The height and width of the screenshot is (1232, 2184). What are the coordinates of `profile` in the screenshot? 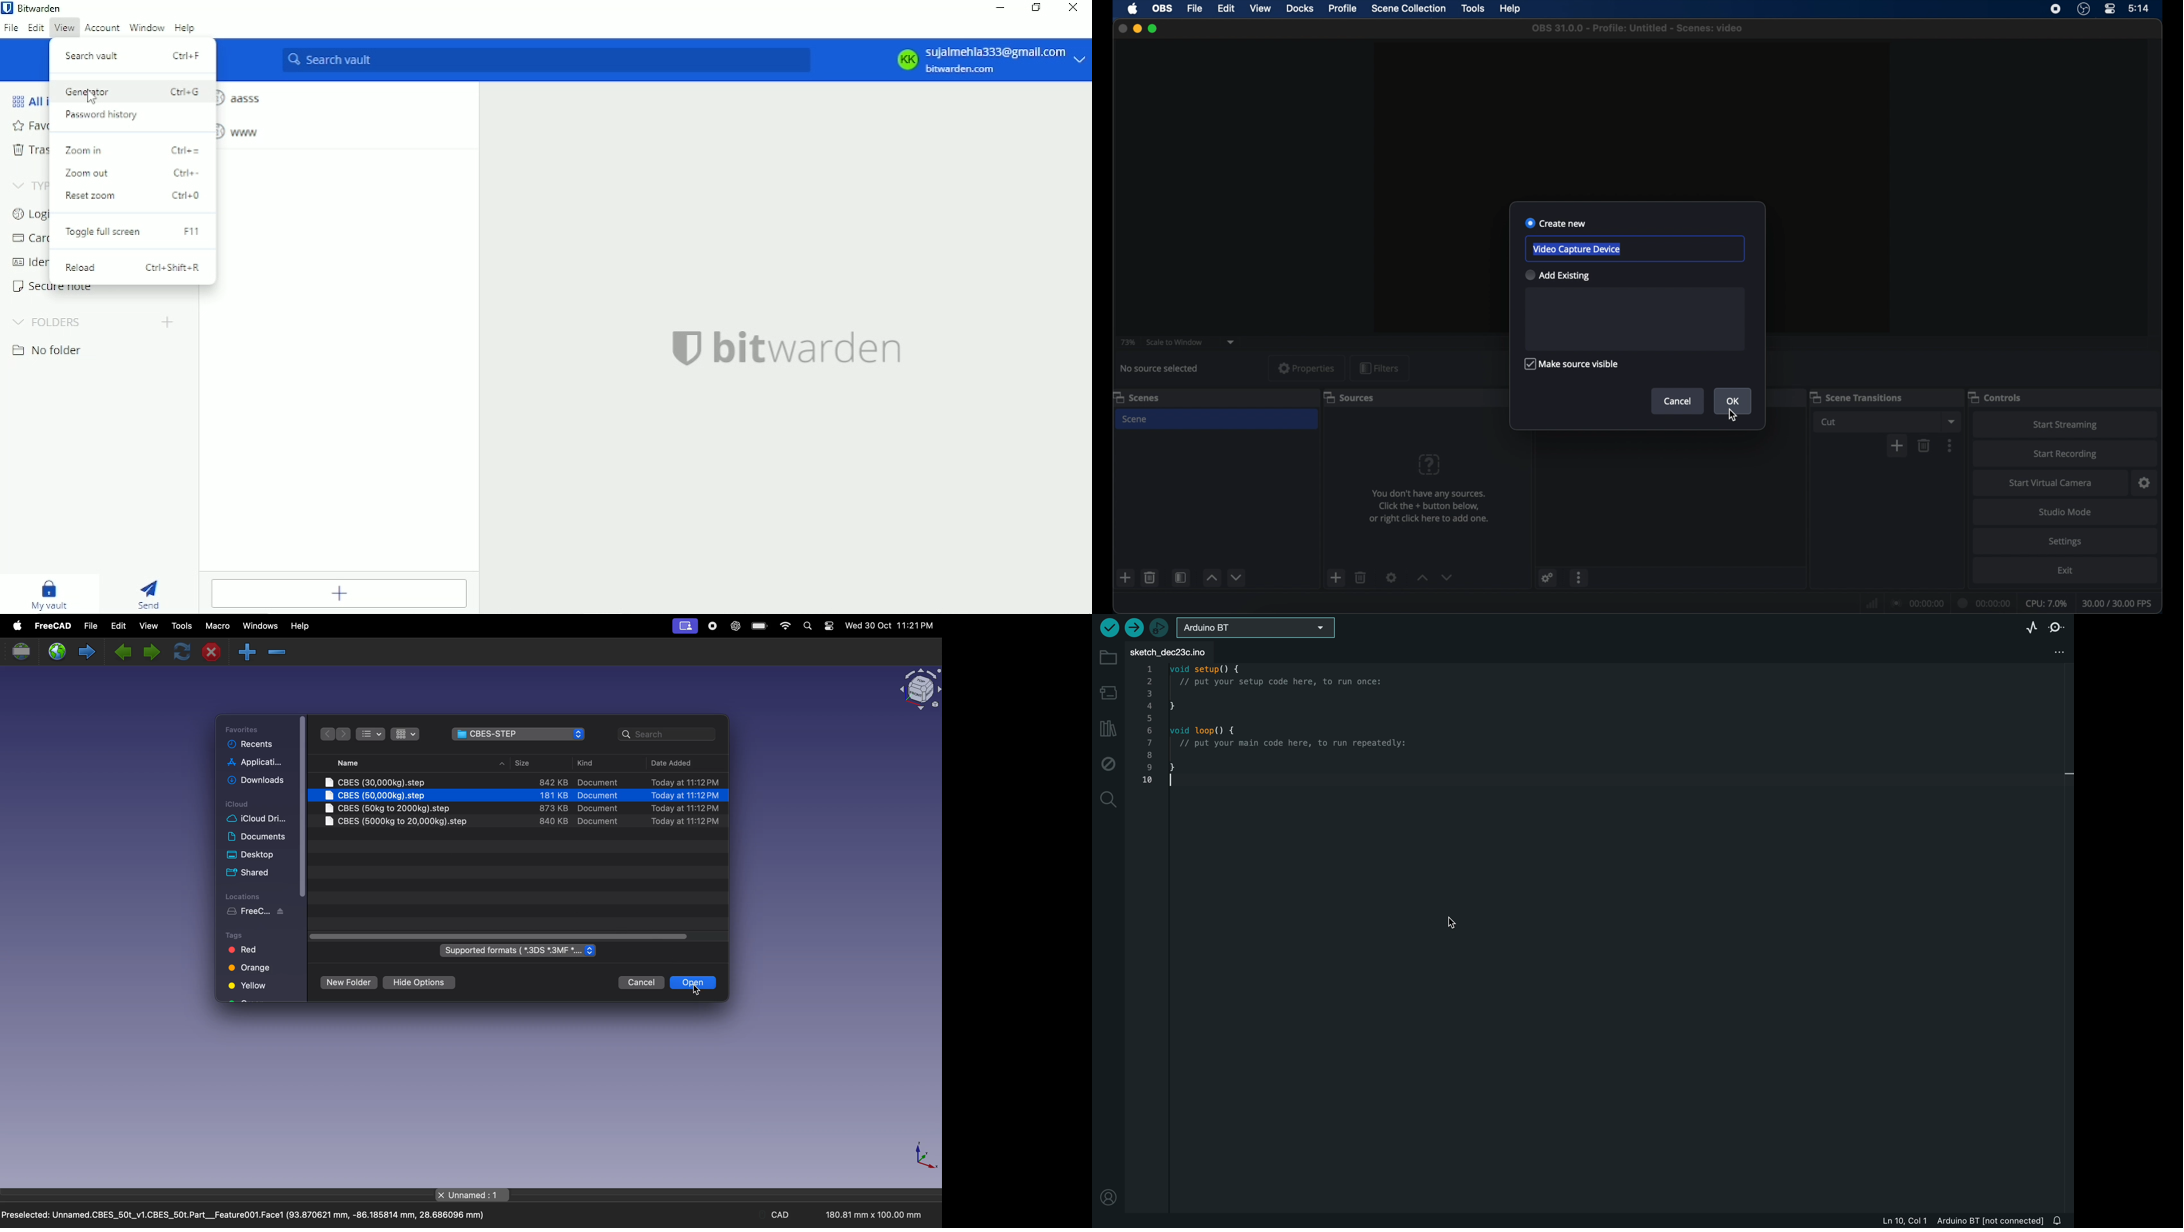 It's located at (1344, 9).